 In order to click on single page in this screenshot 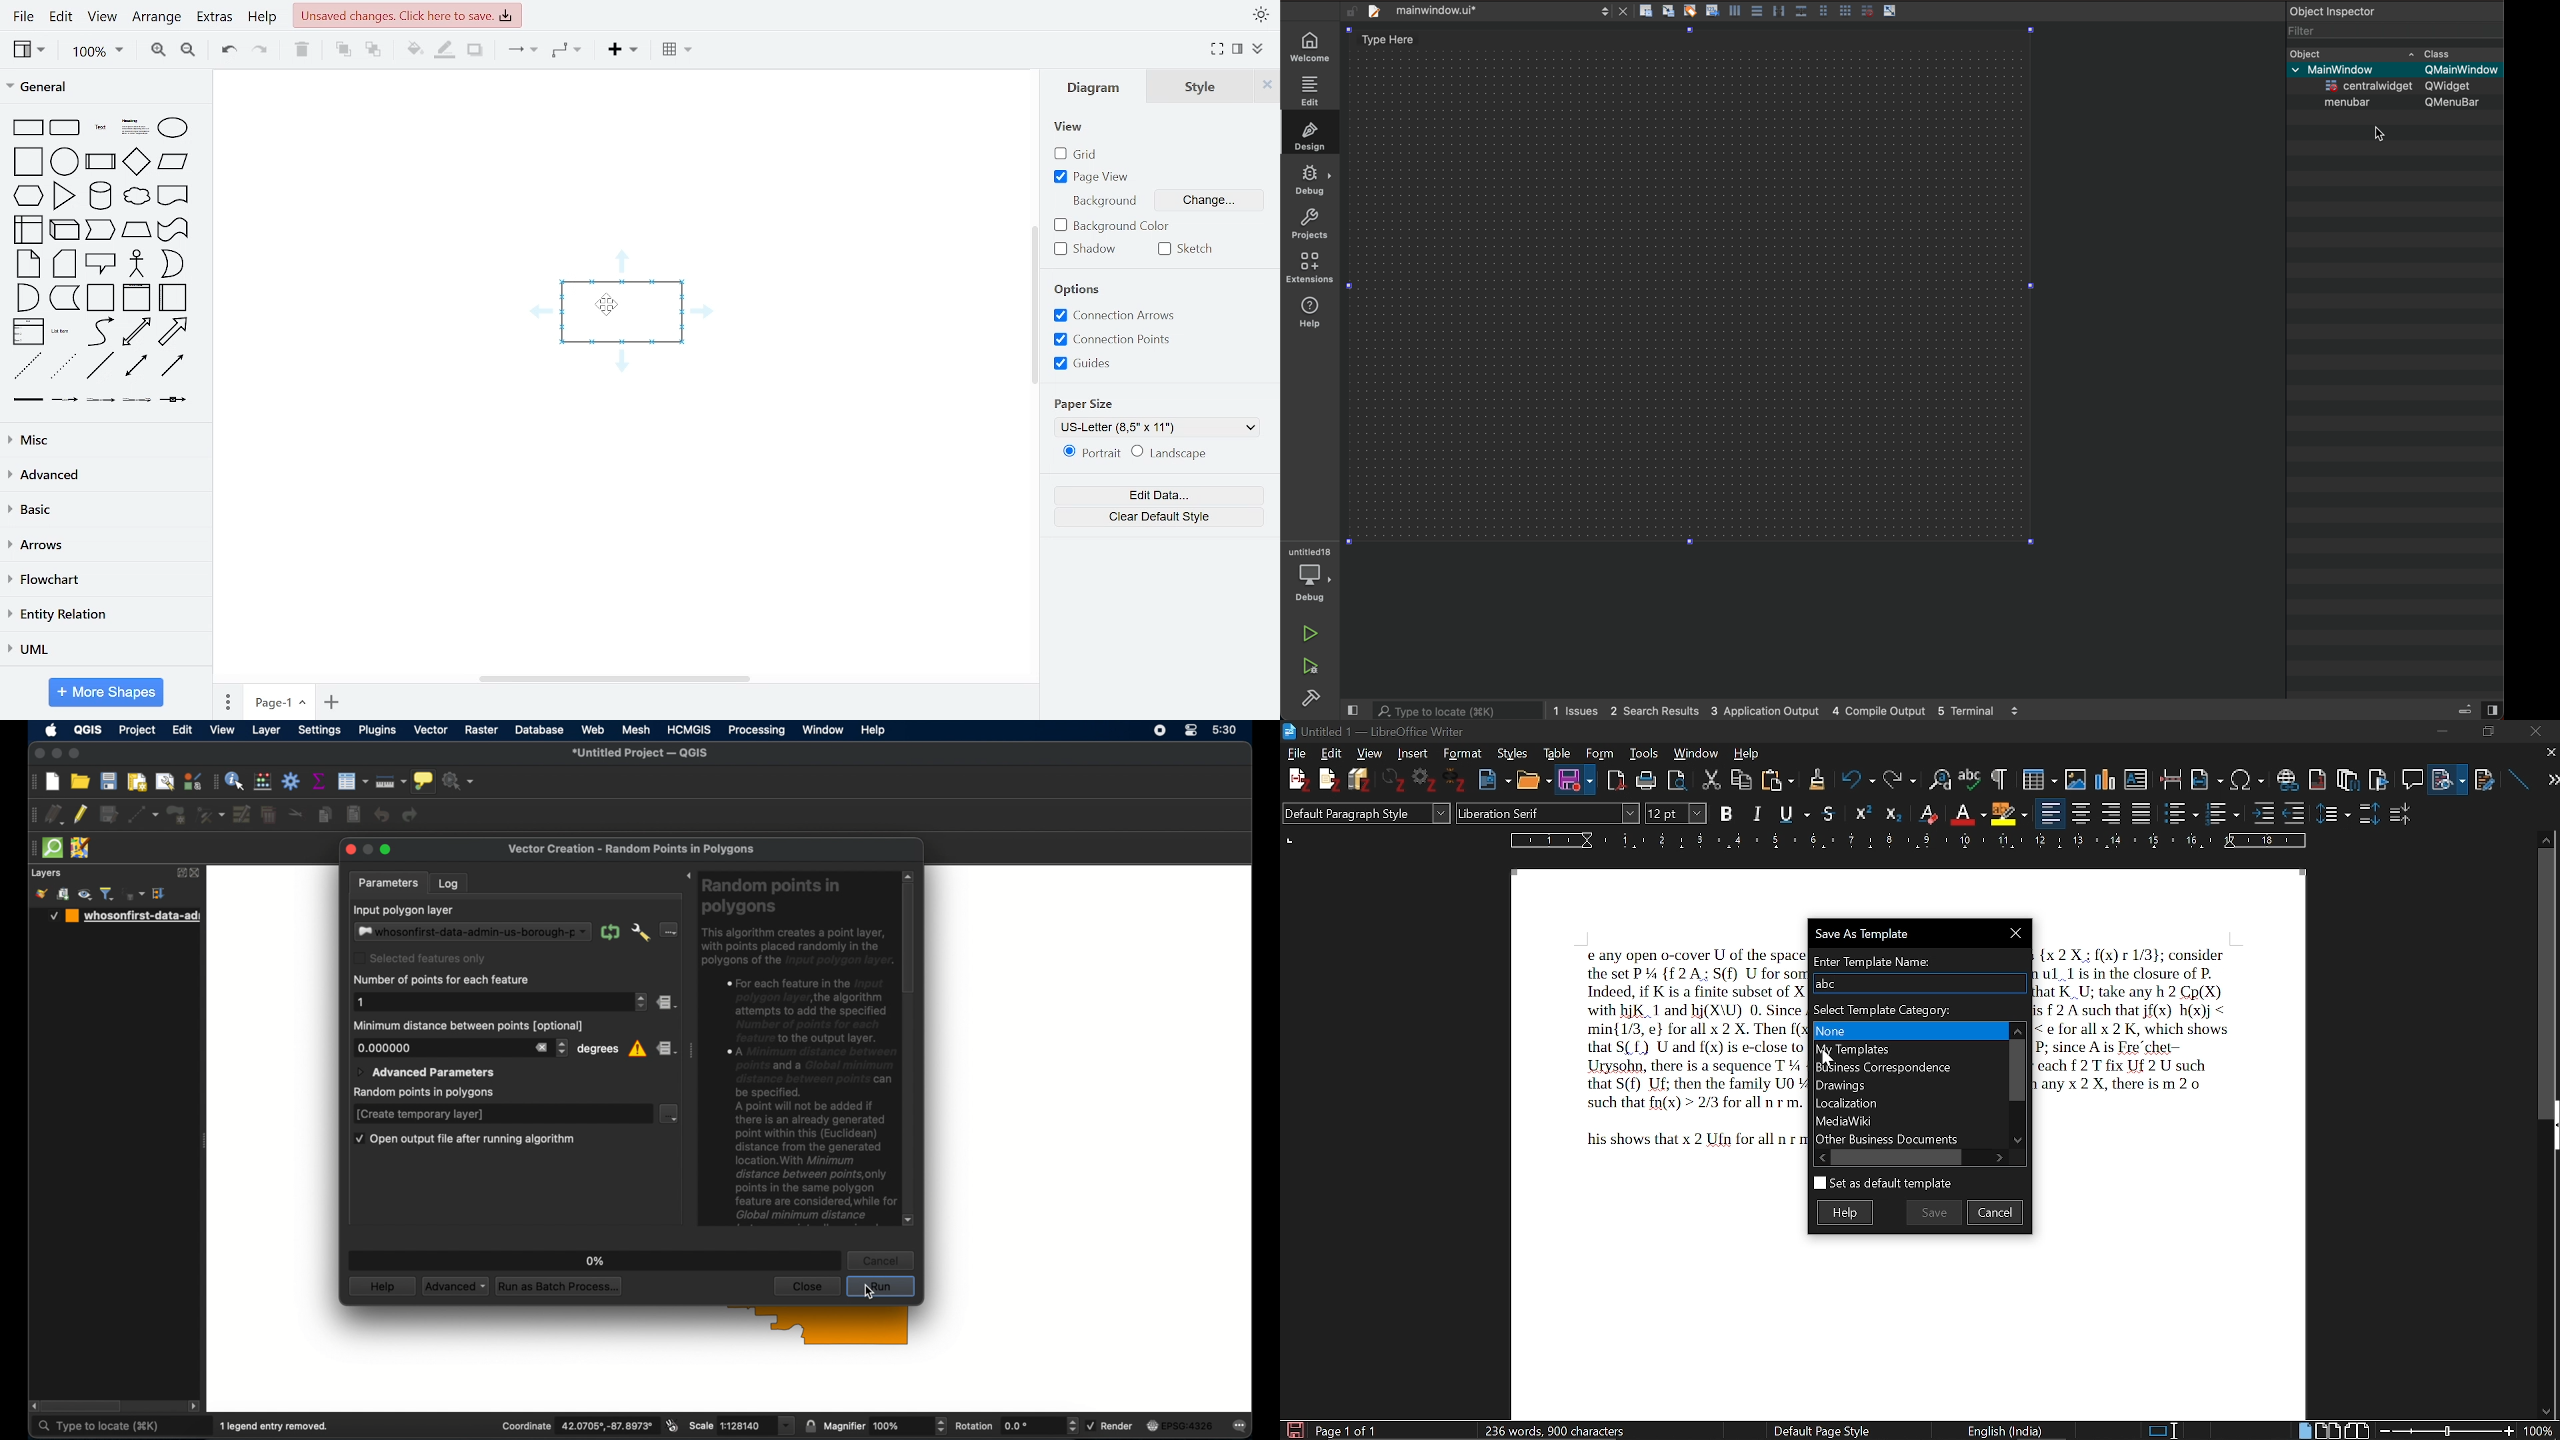, I will do `click(2305, 1430)`.